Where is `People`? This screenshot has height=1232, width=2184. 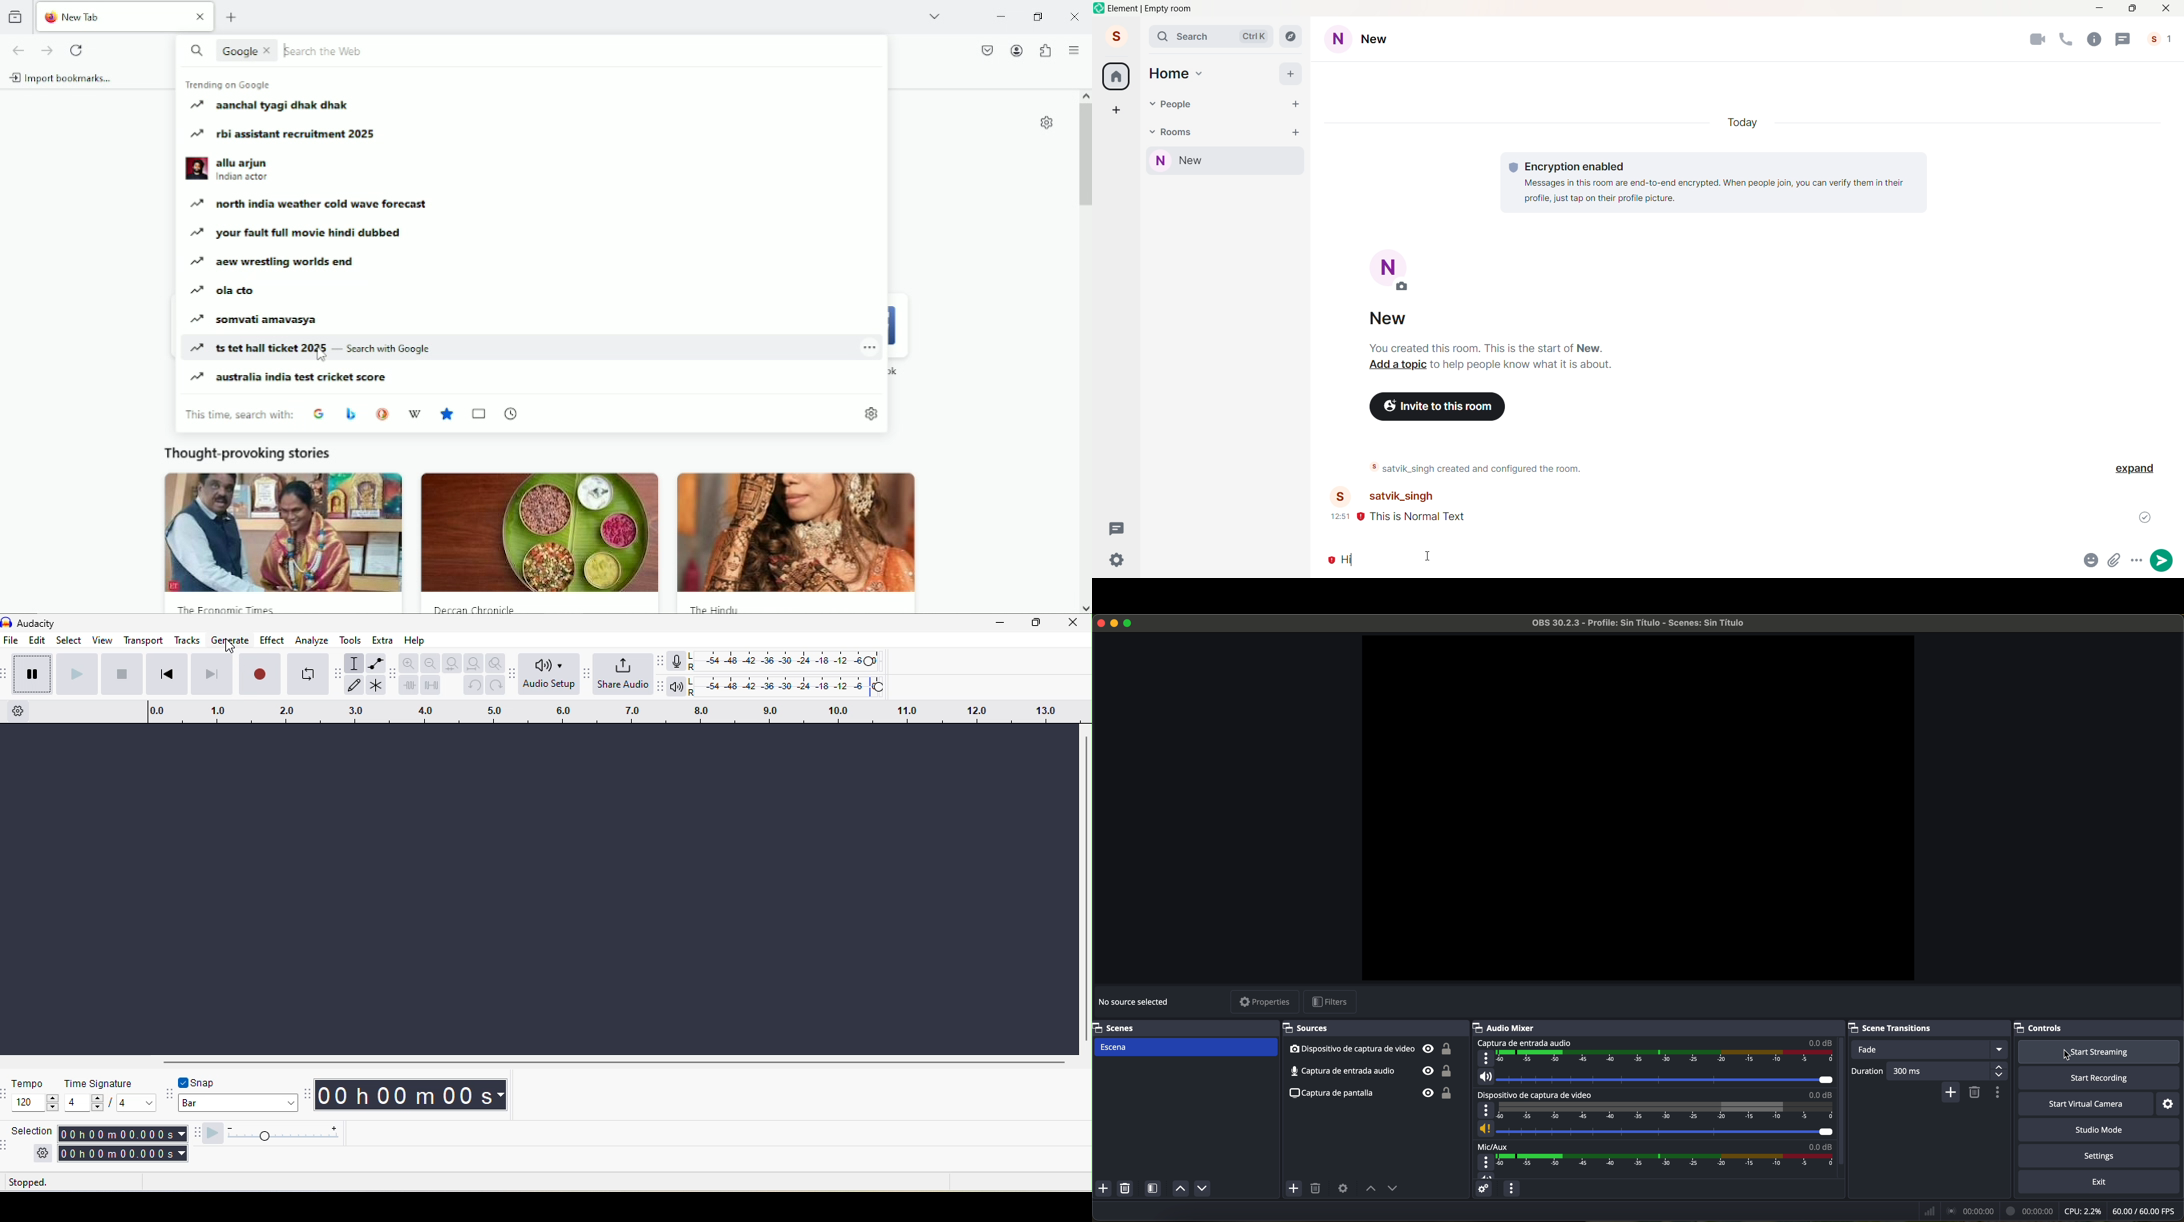
People is located at coordinates (1179, 105).